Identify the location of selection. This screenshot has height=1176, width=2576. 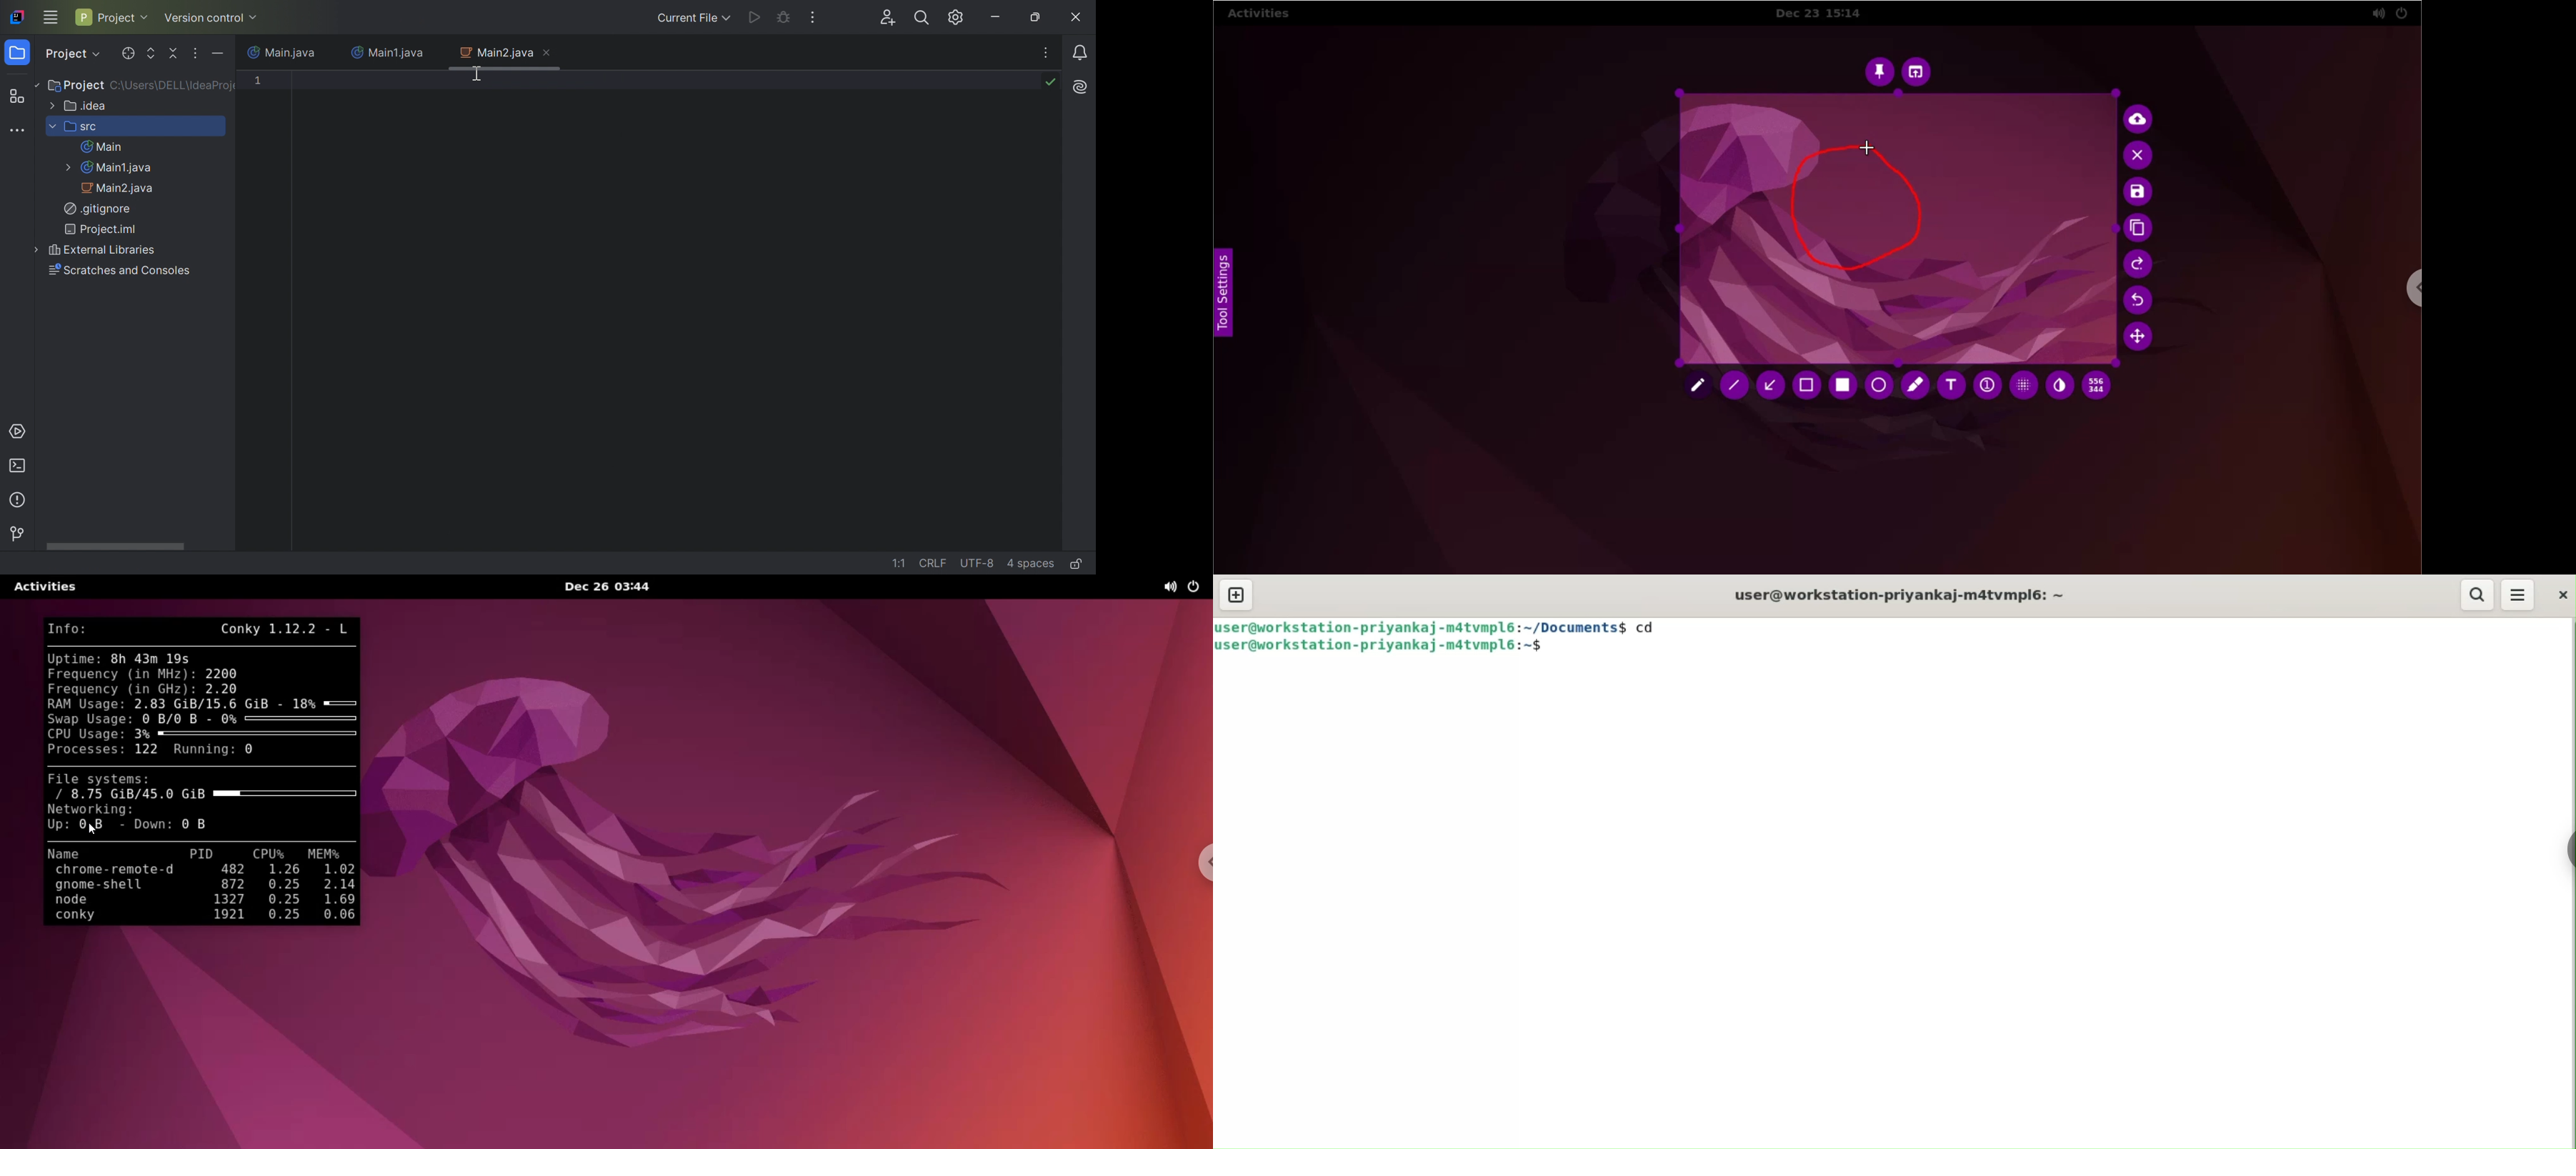
(1809, 386).